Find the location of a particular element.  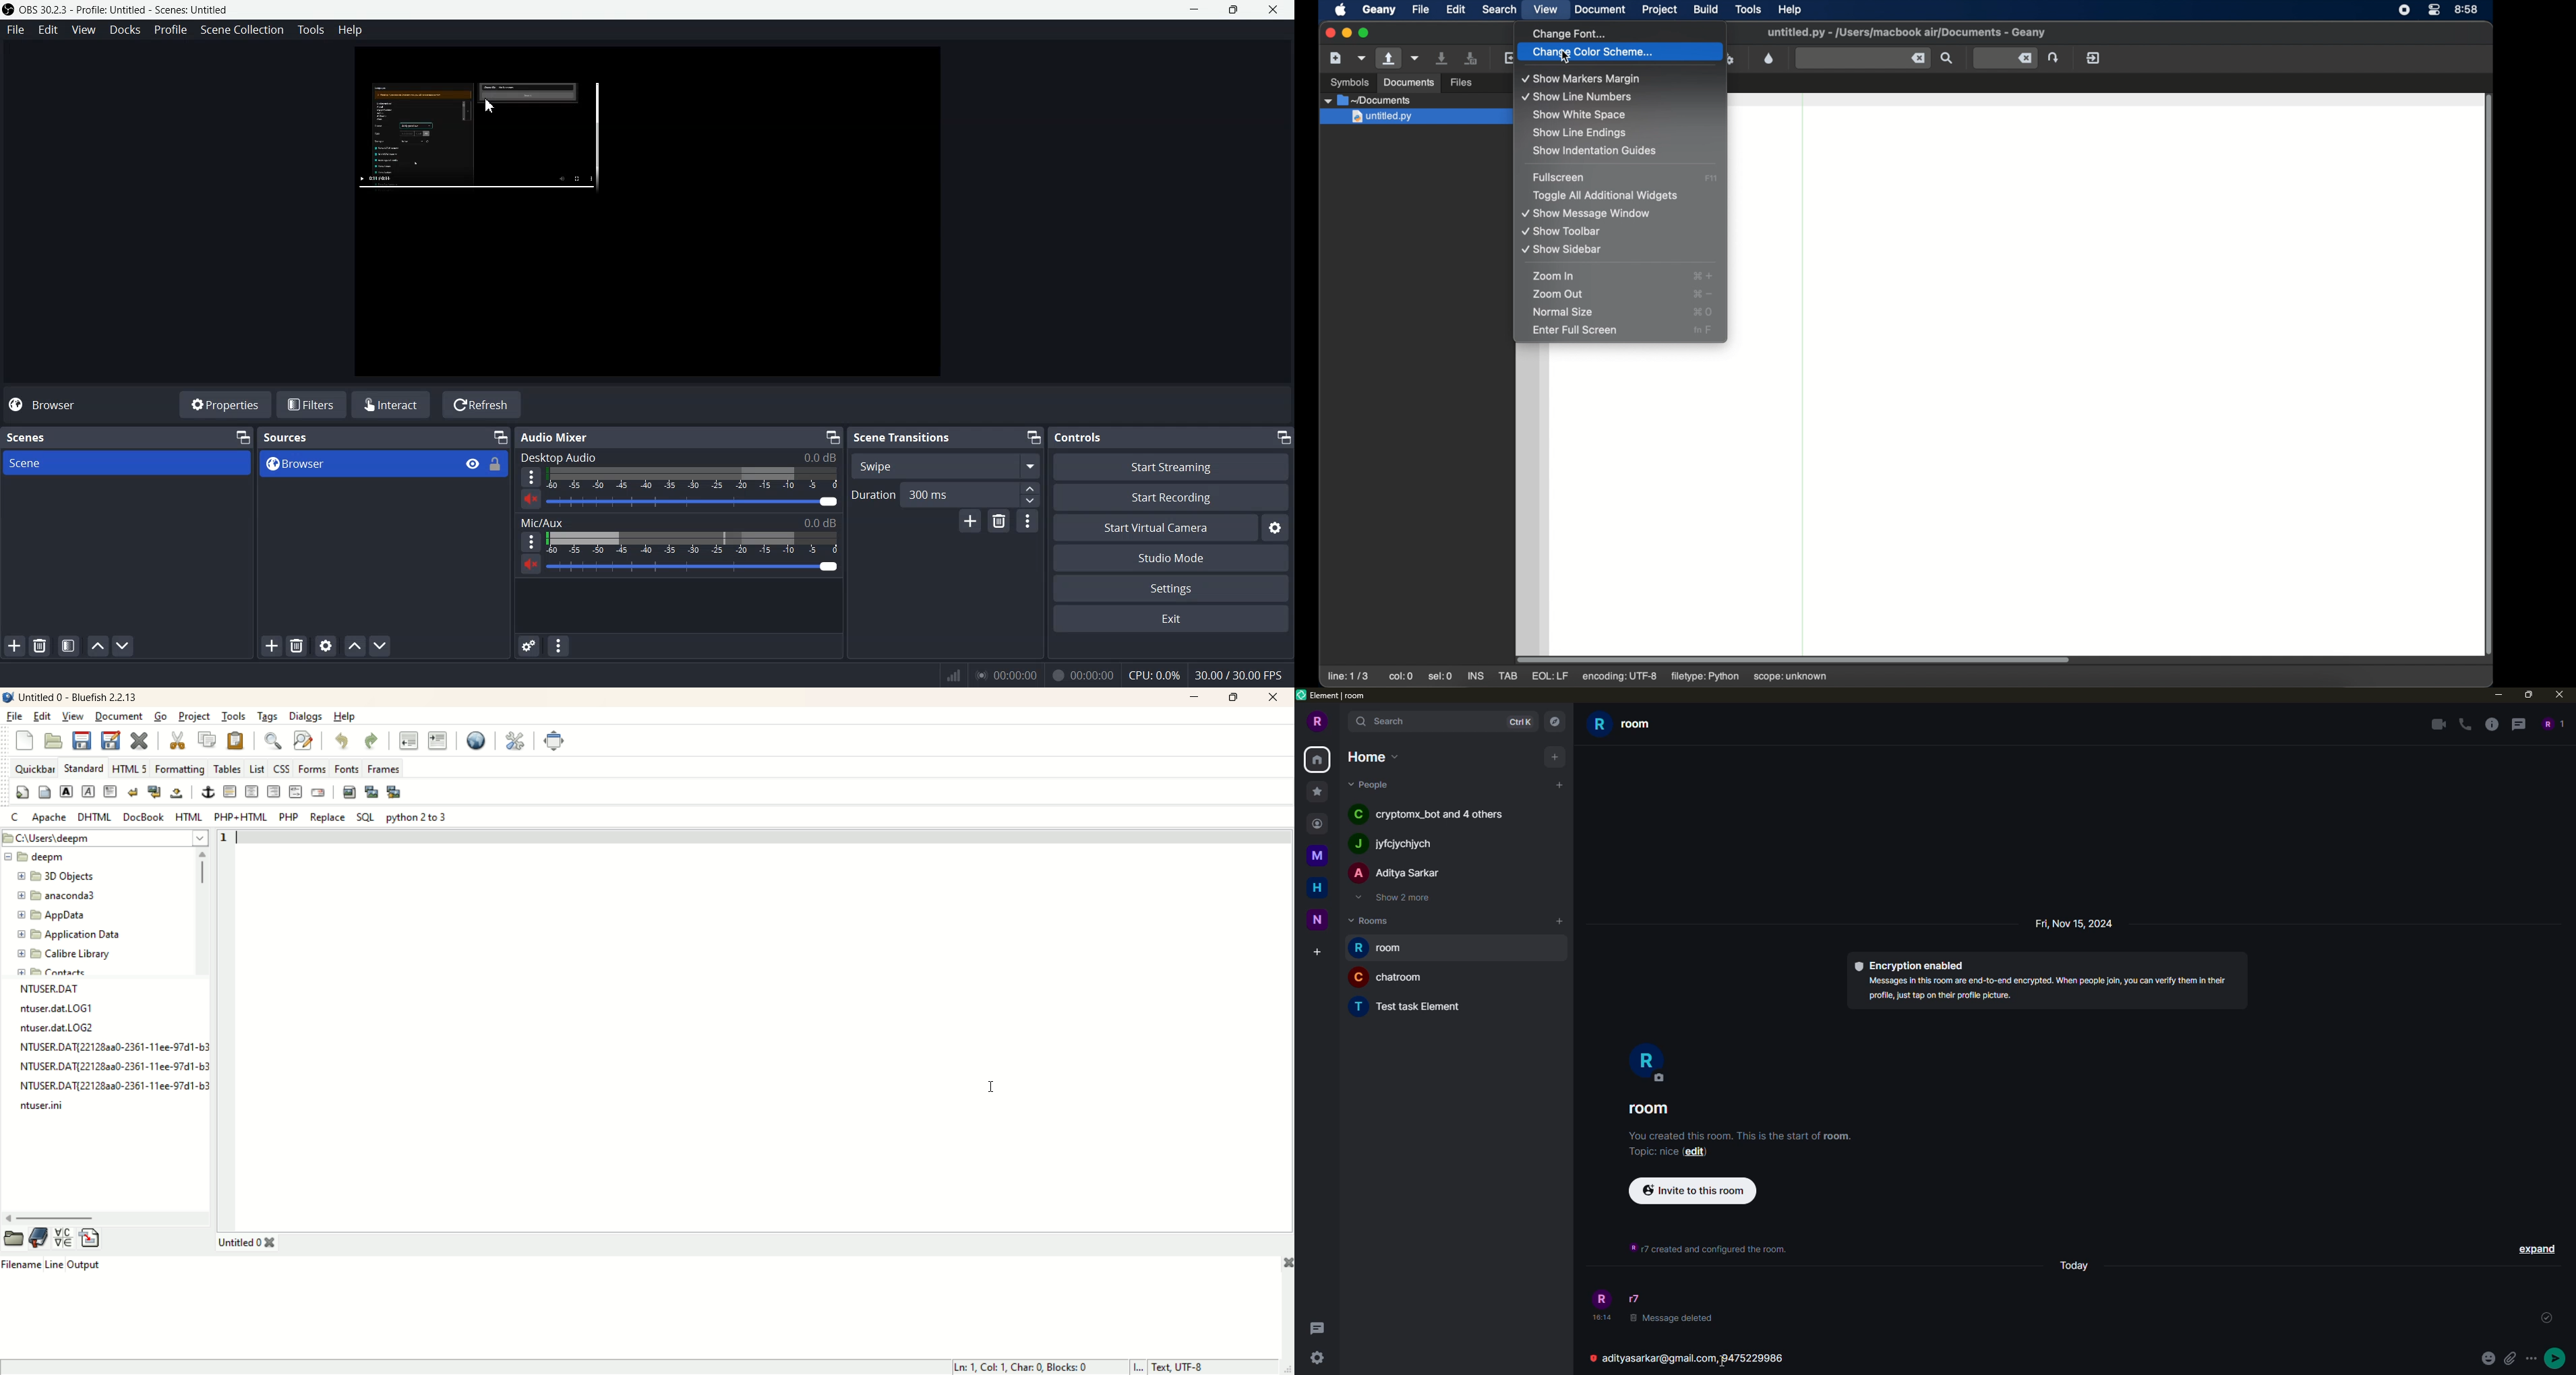

minimize is located at coordinates (2496, 695).